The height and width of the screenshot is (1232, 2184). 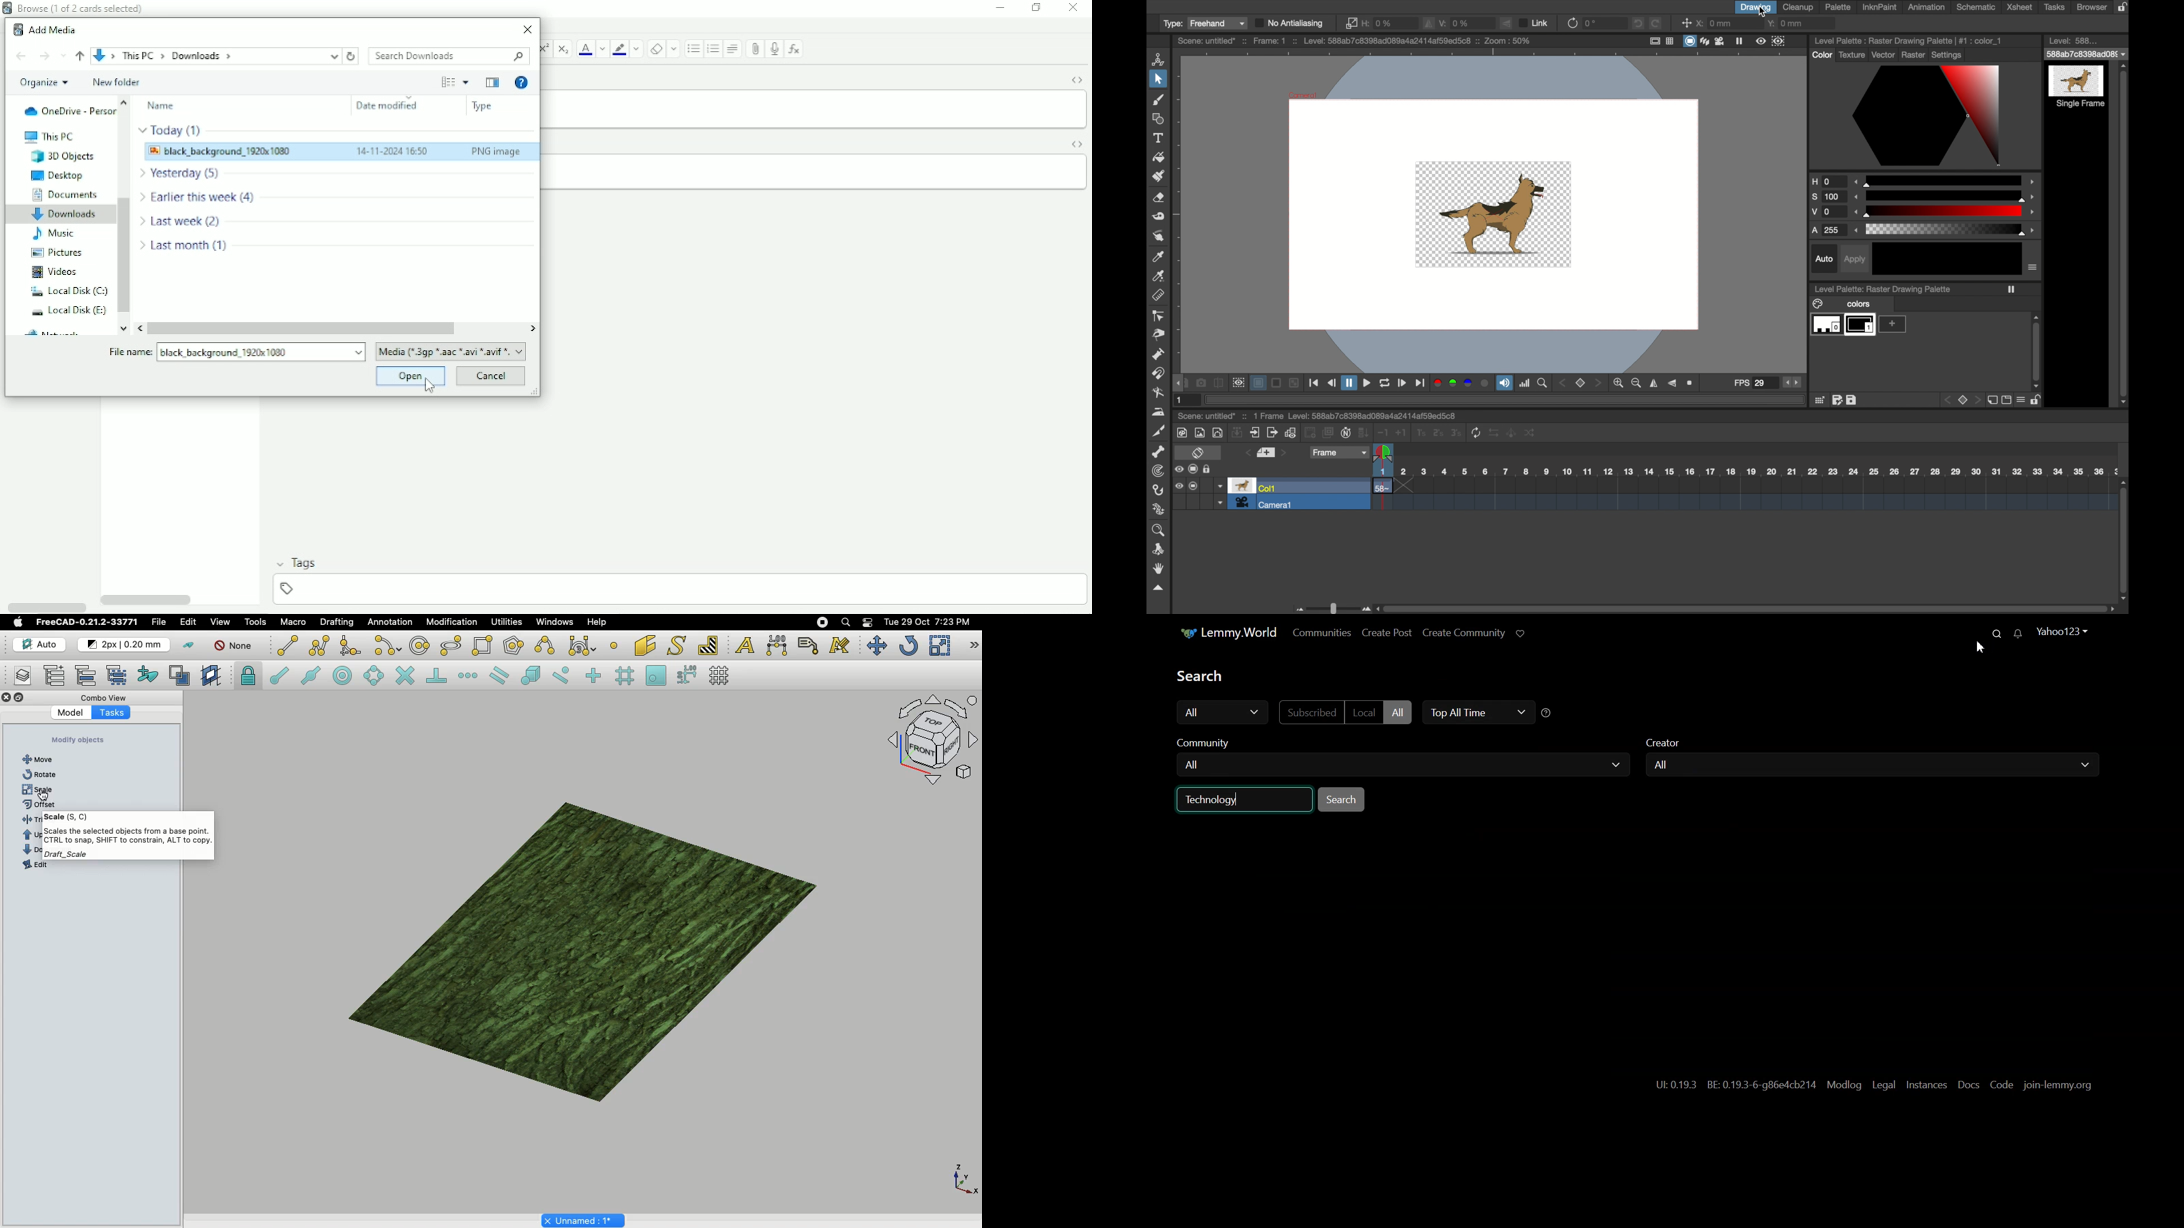 I want to click on x, so click(x=1715, y=23).